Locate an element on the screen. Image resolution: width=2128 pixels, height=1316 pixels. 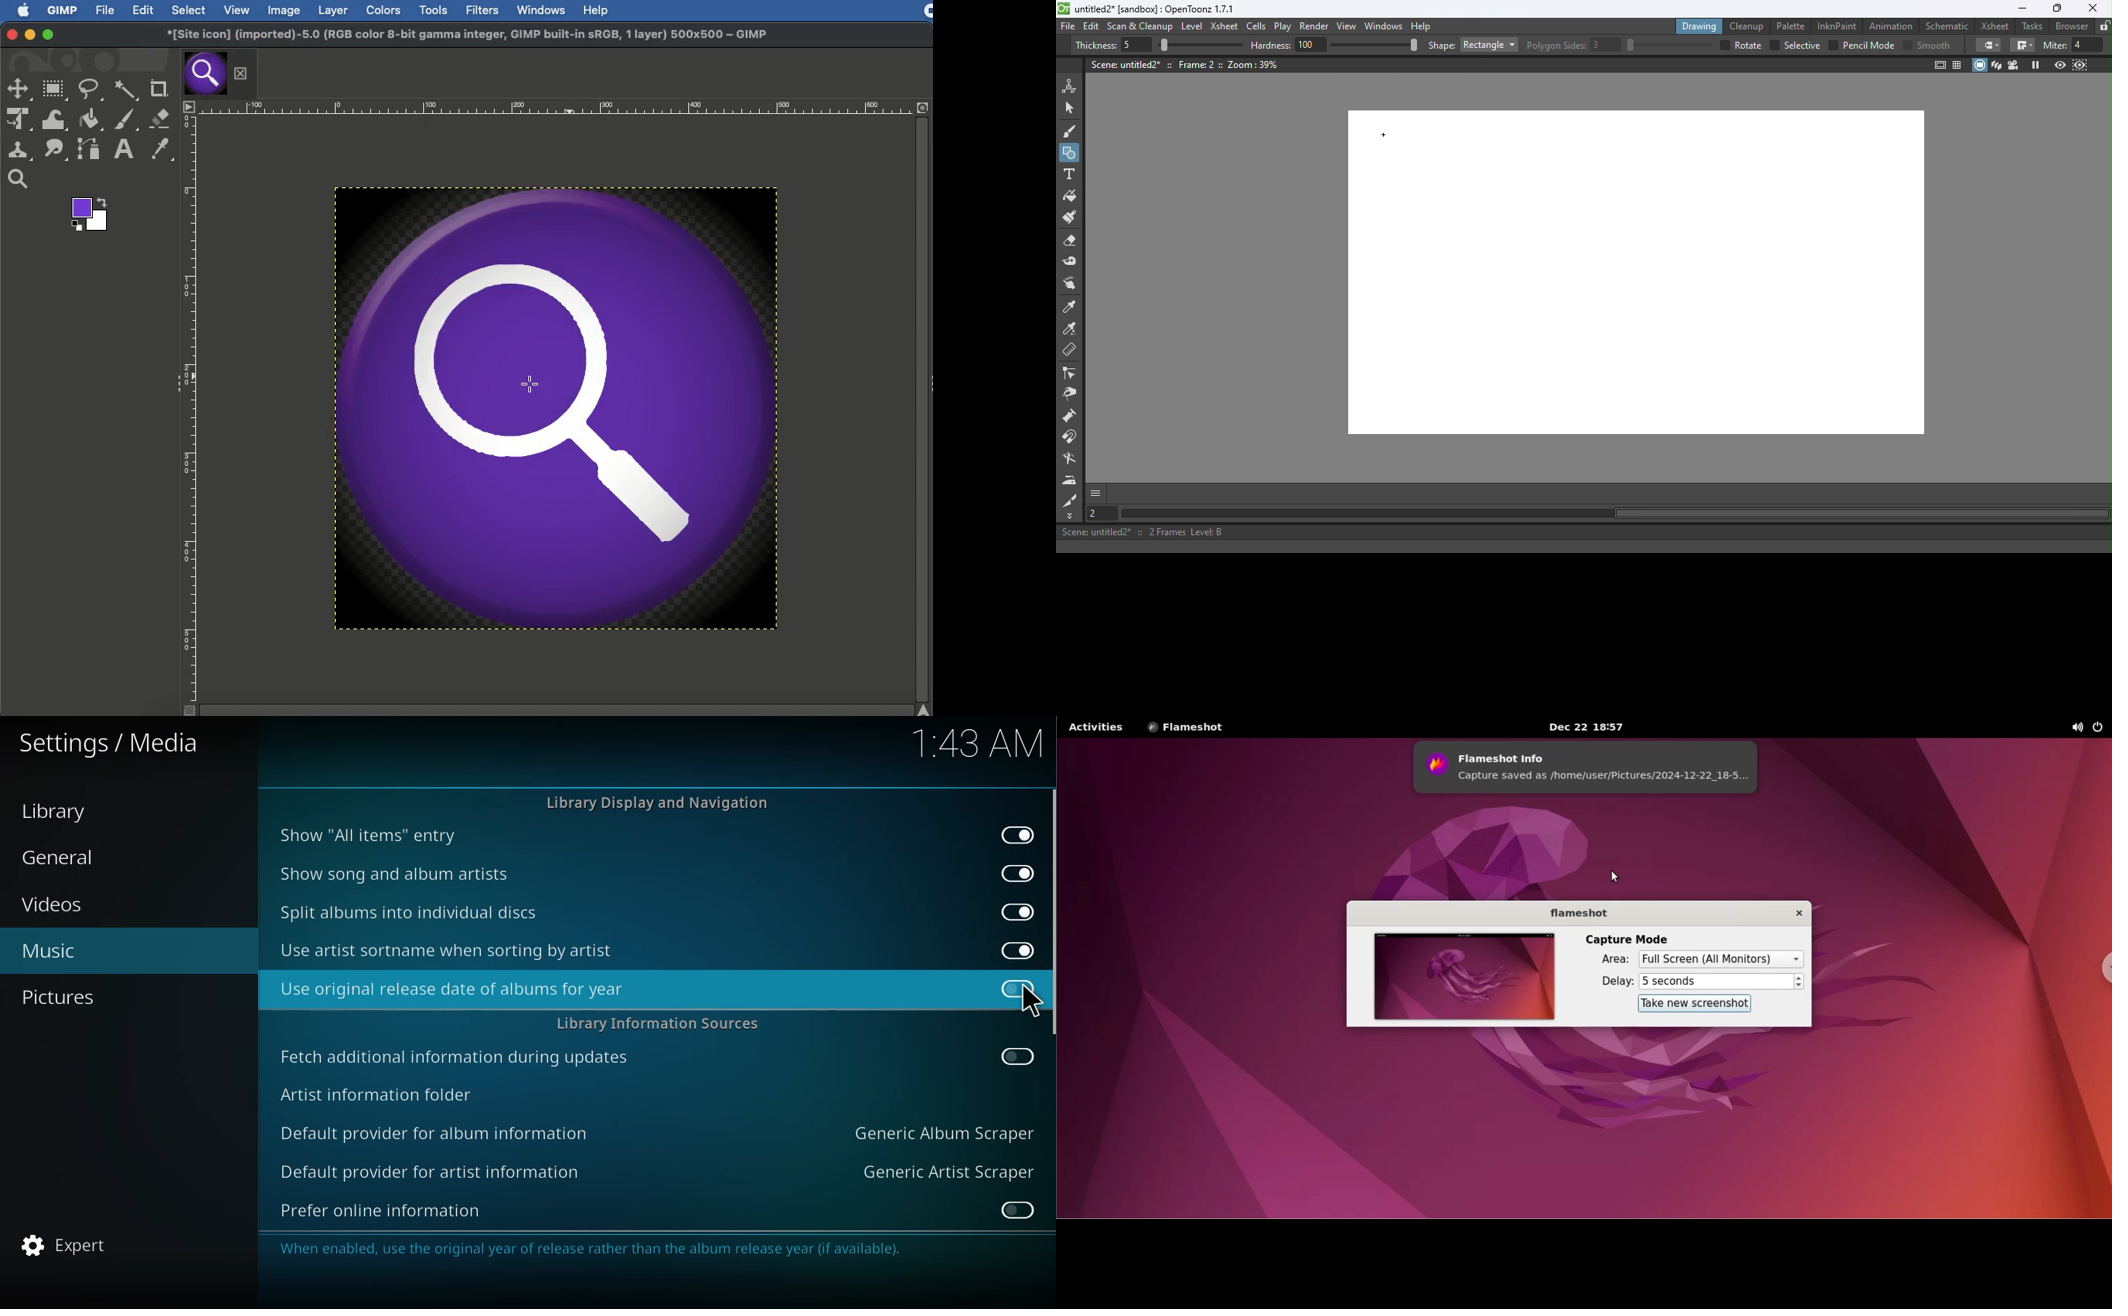
Windows is located at coordinates (1385, 27).